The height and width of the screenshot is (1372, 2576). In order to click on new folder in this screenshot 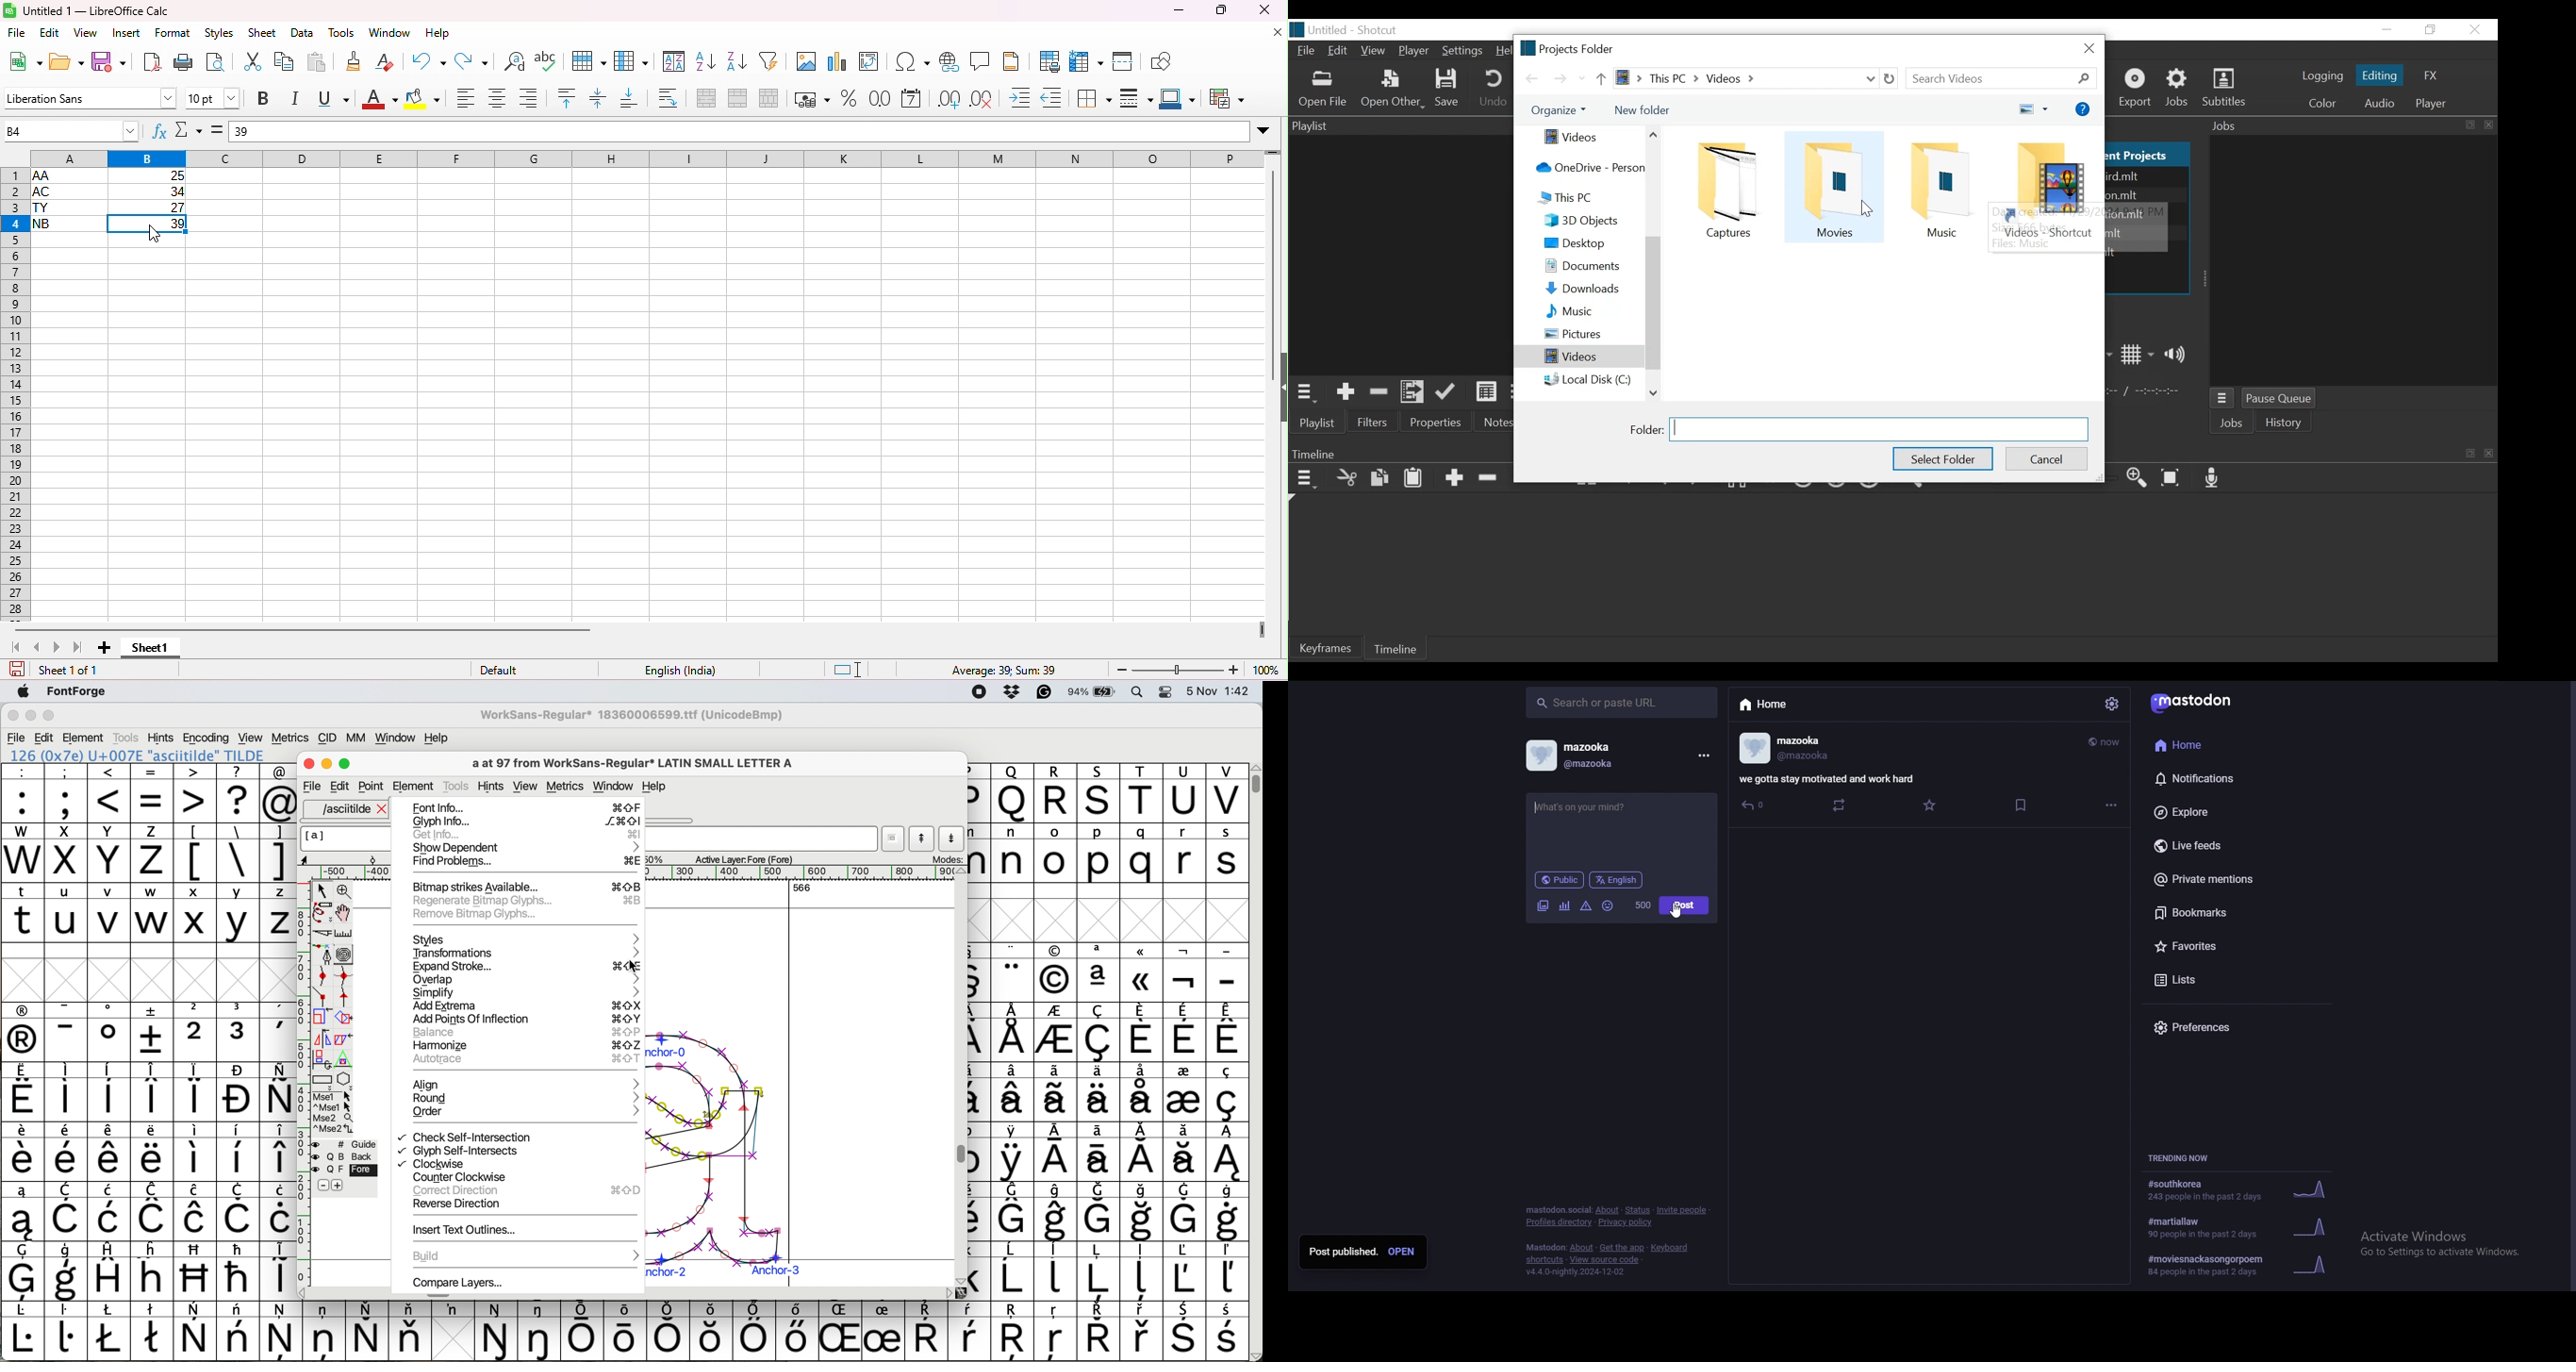, I will do `click(1638, 110)`.